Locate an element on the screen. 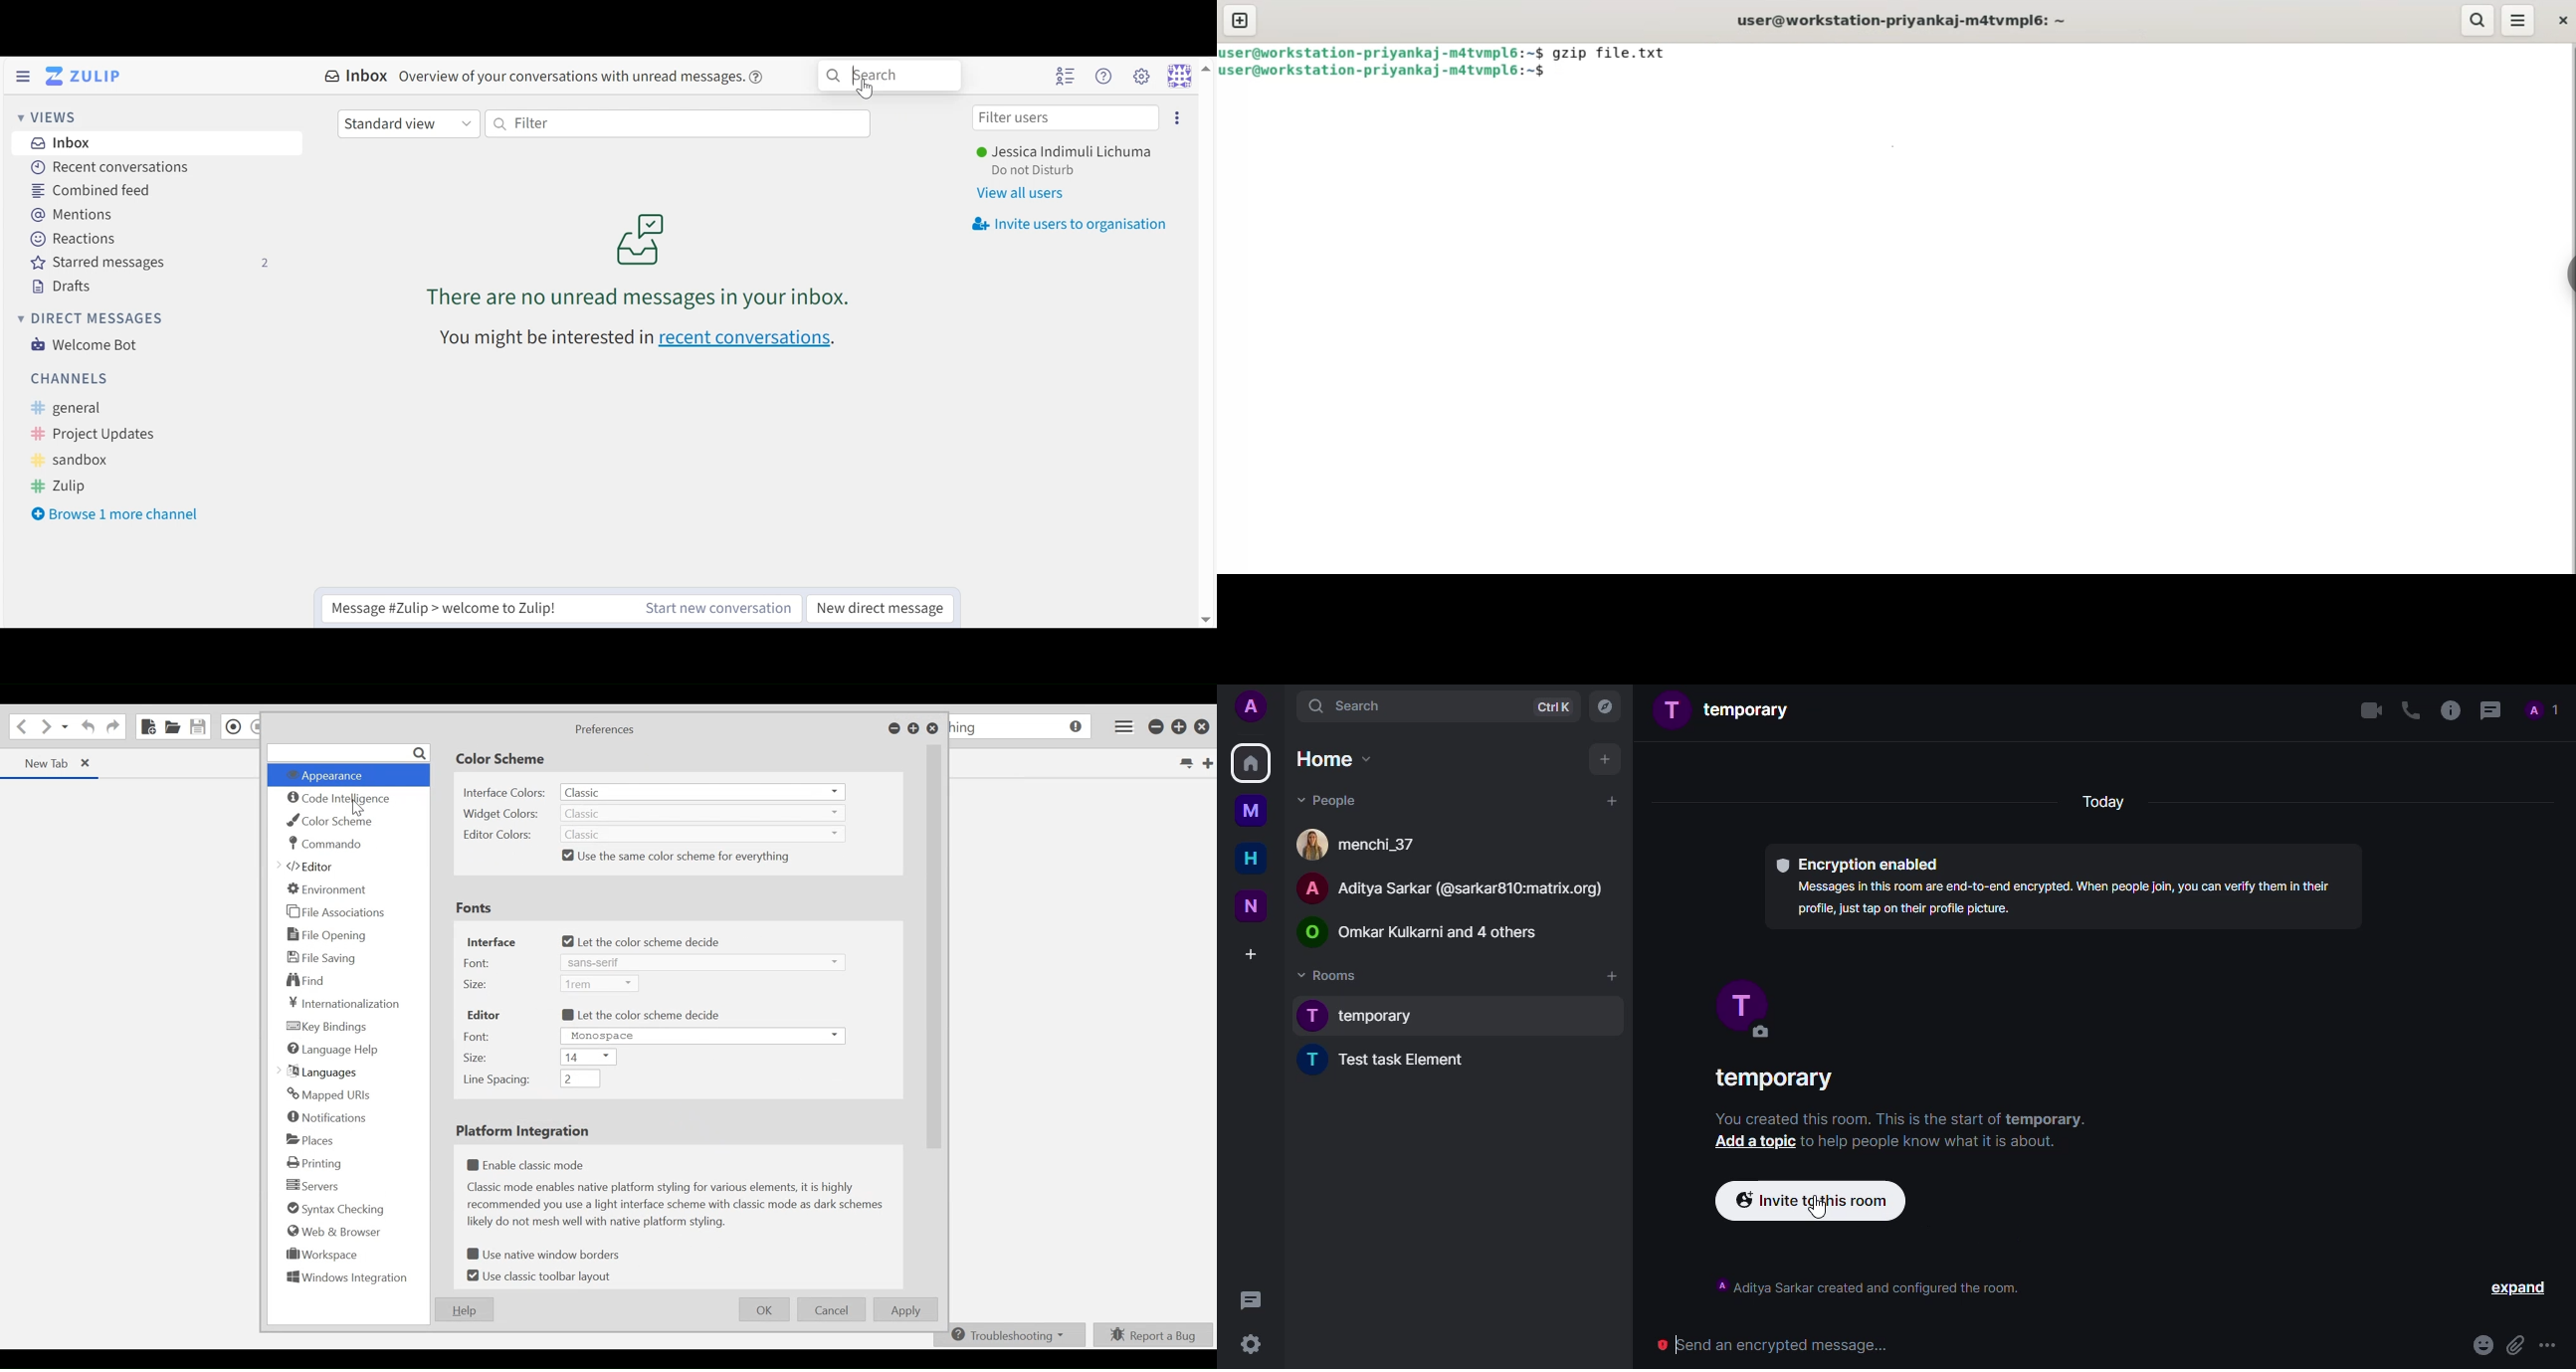 The width and height of the screenshot is (2576, 1372). Editor Colors: is located at coordinates (496, 835).